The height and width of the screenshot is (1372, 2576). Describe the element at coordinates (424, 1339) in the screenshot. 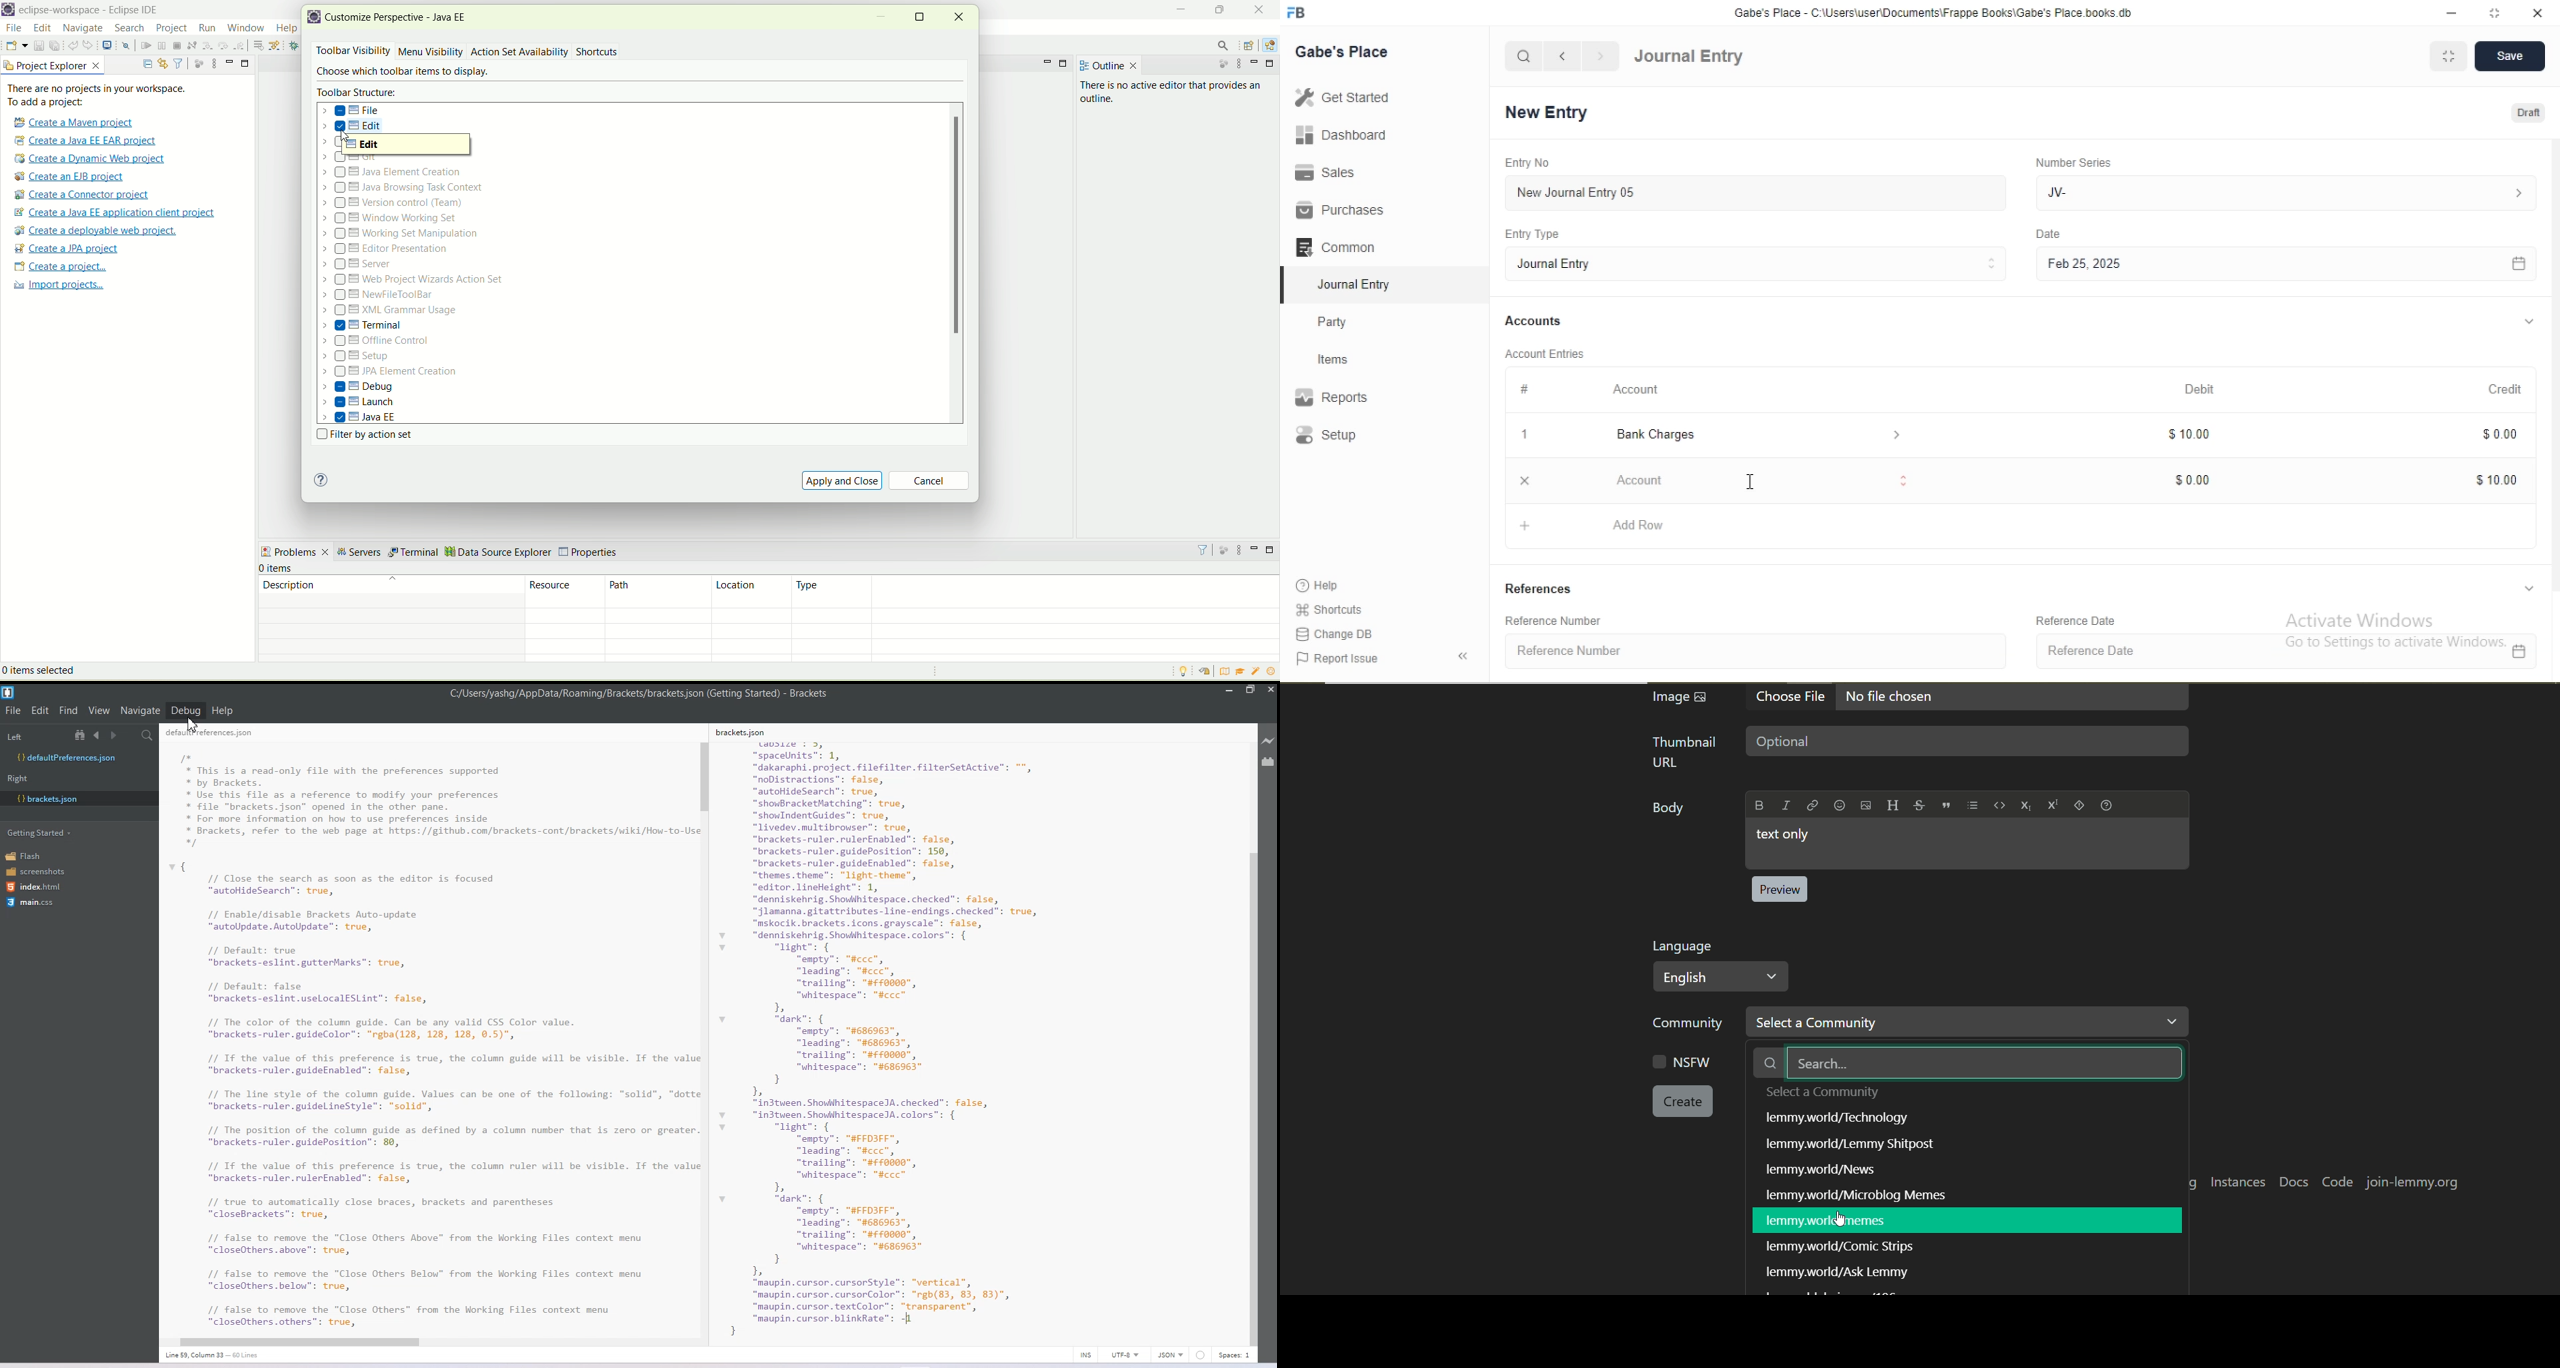

I see `Horizontal Scroll Bar` at that location.